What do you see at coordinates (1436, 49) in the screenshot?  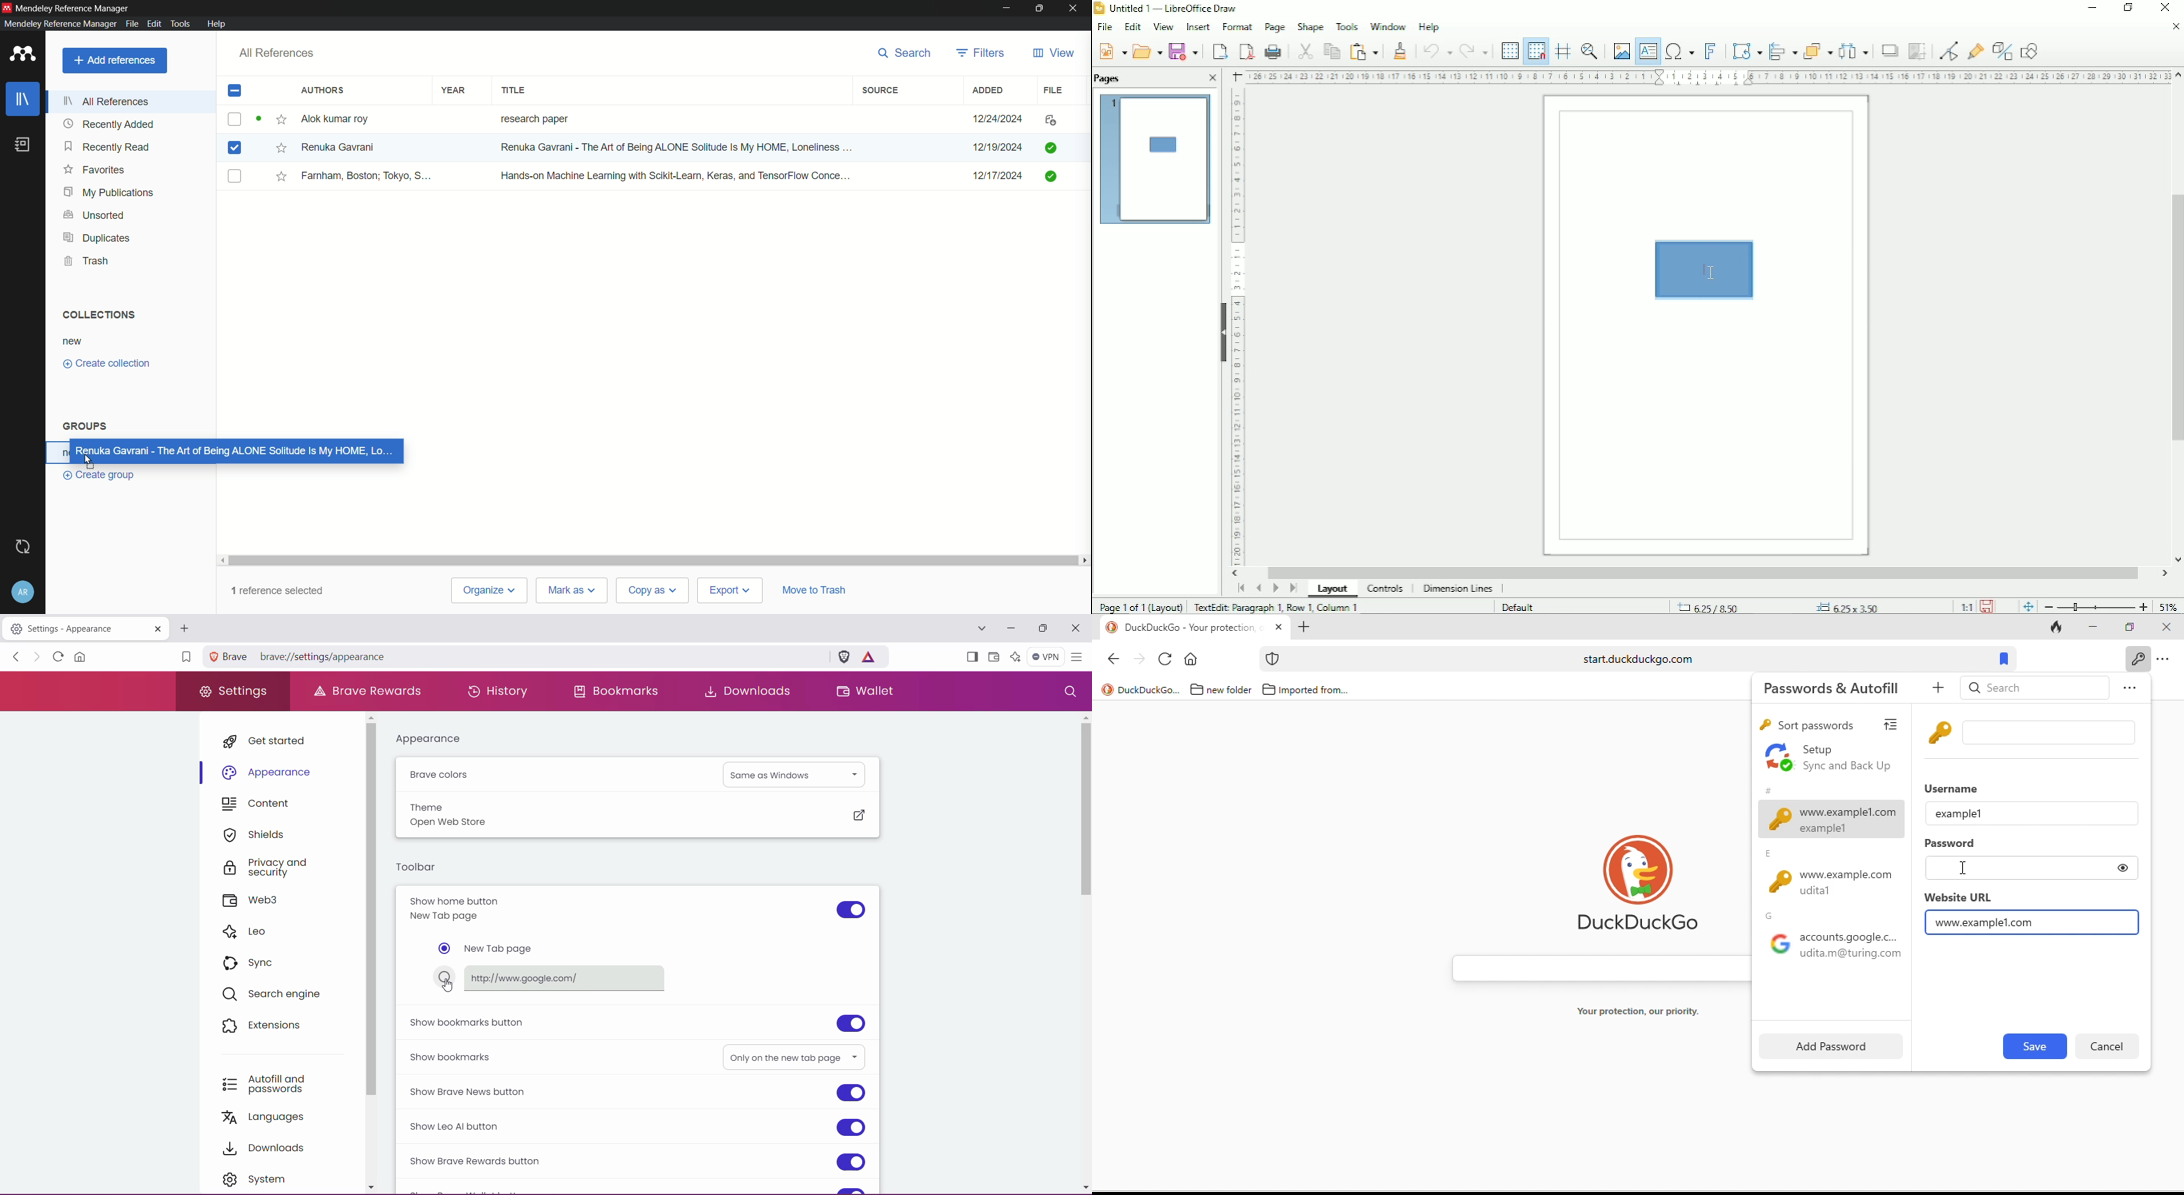 I see `Undo` at bounding box center [1436, 49].